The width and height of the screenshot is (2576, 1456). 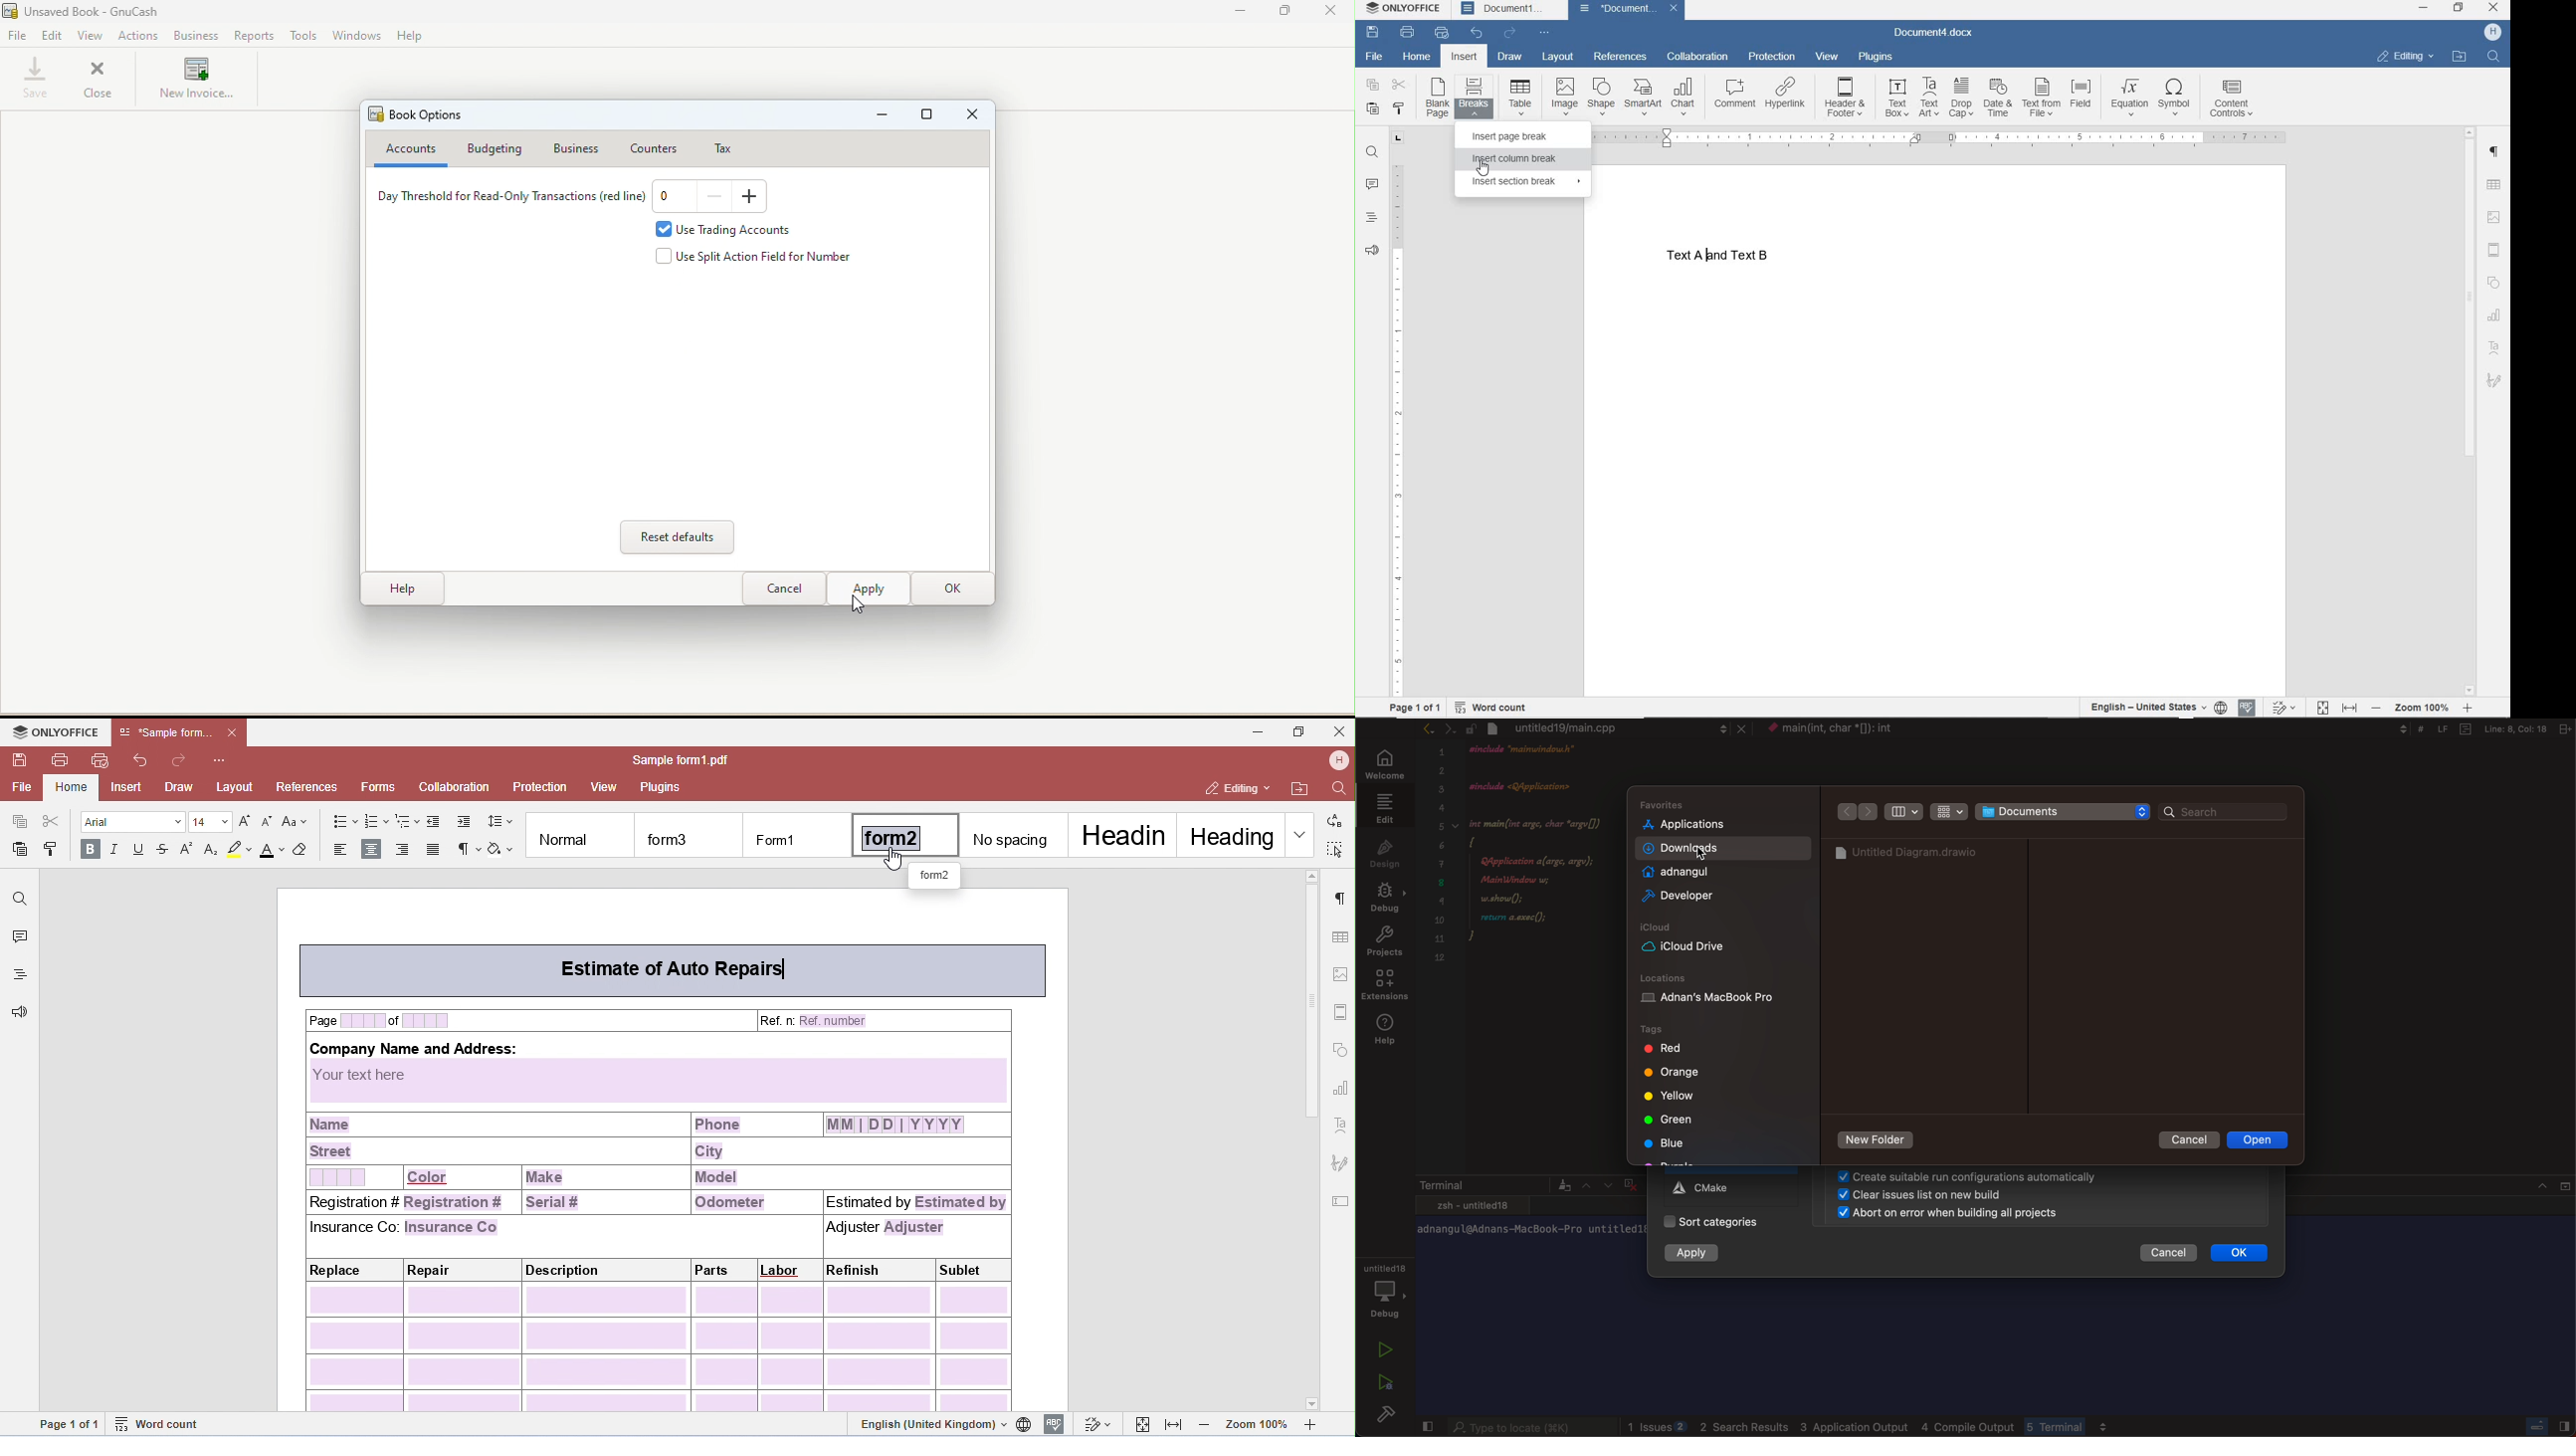 What do you see at coordinates (1732, 259) in the screenshot?
I see `TEXT` at bounding box center [1732, 259].